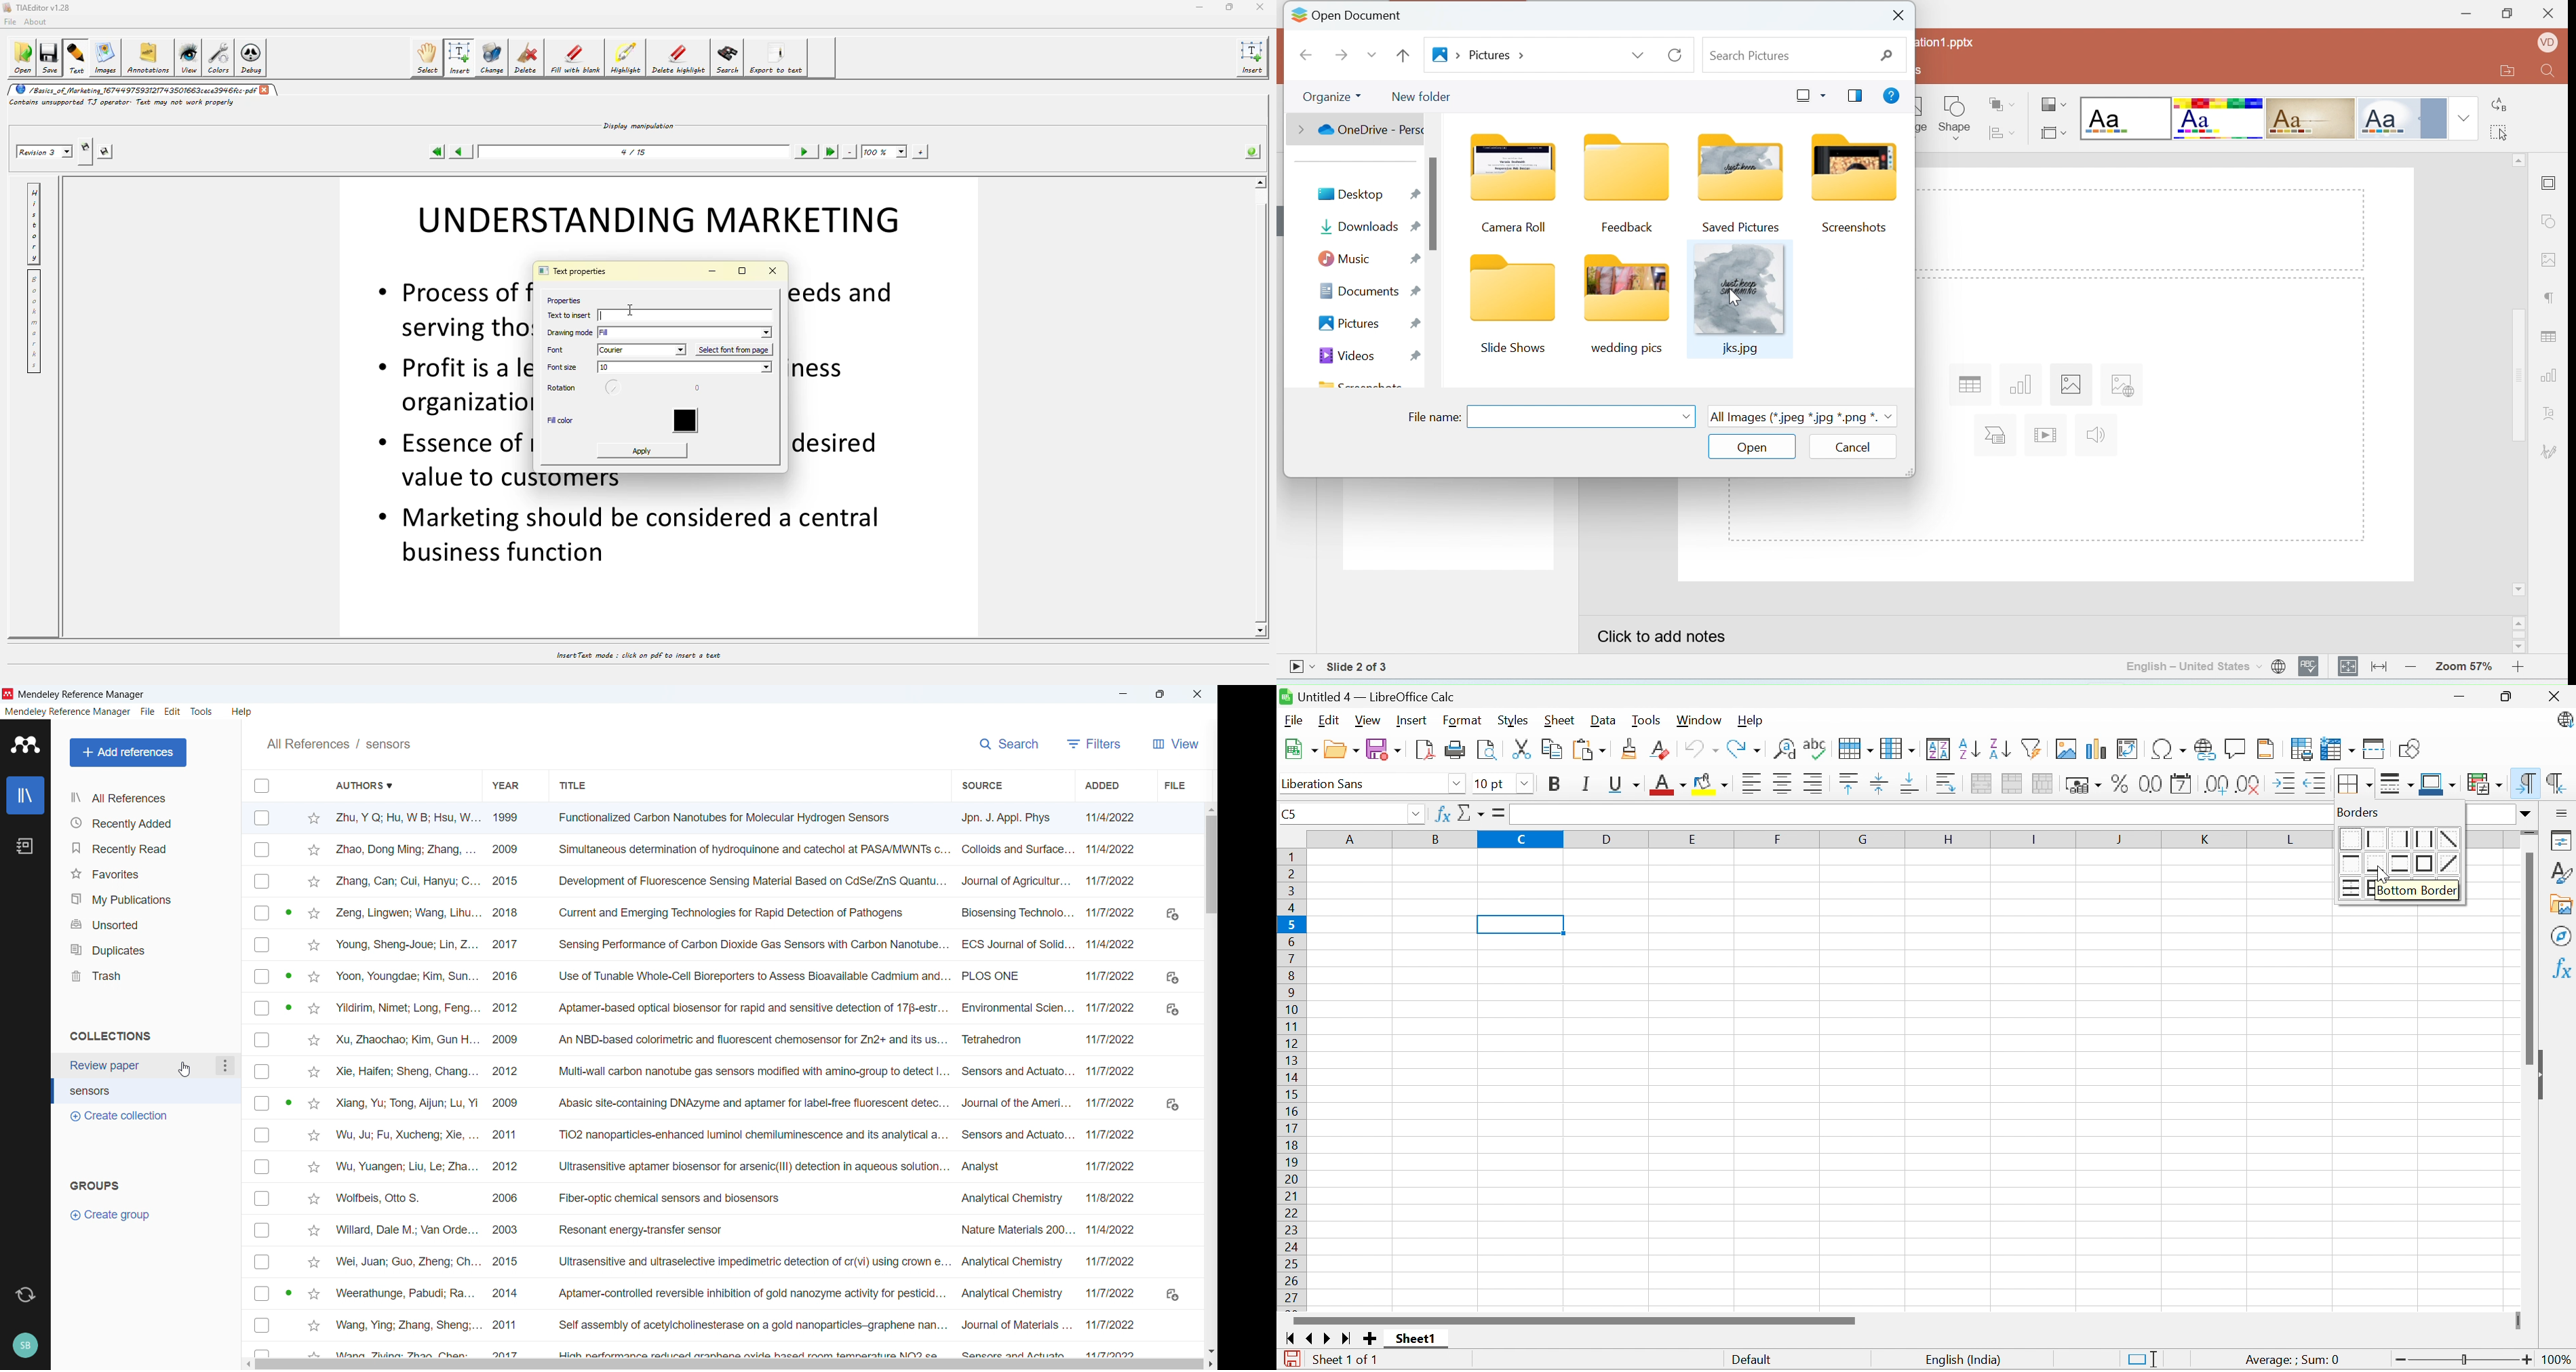  I want to click on older-5, so click(1510, 308).